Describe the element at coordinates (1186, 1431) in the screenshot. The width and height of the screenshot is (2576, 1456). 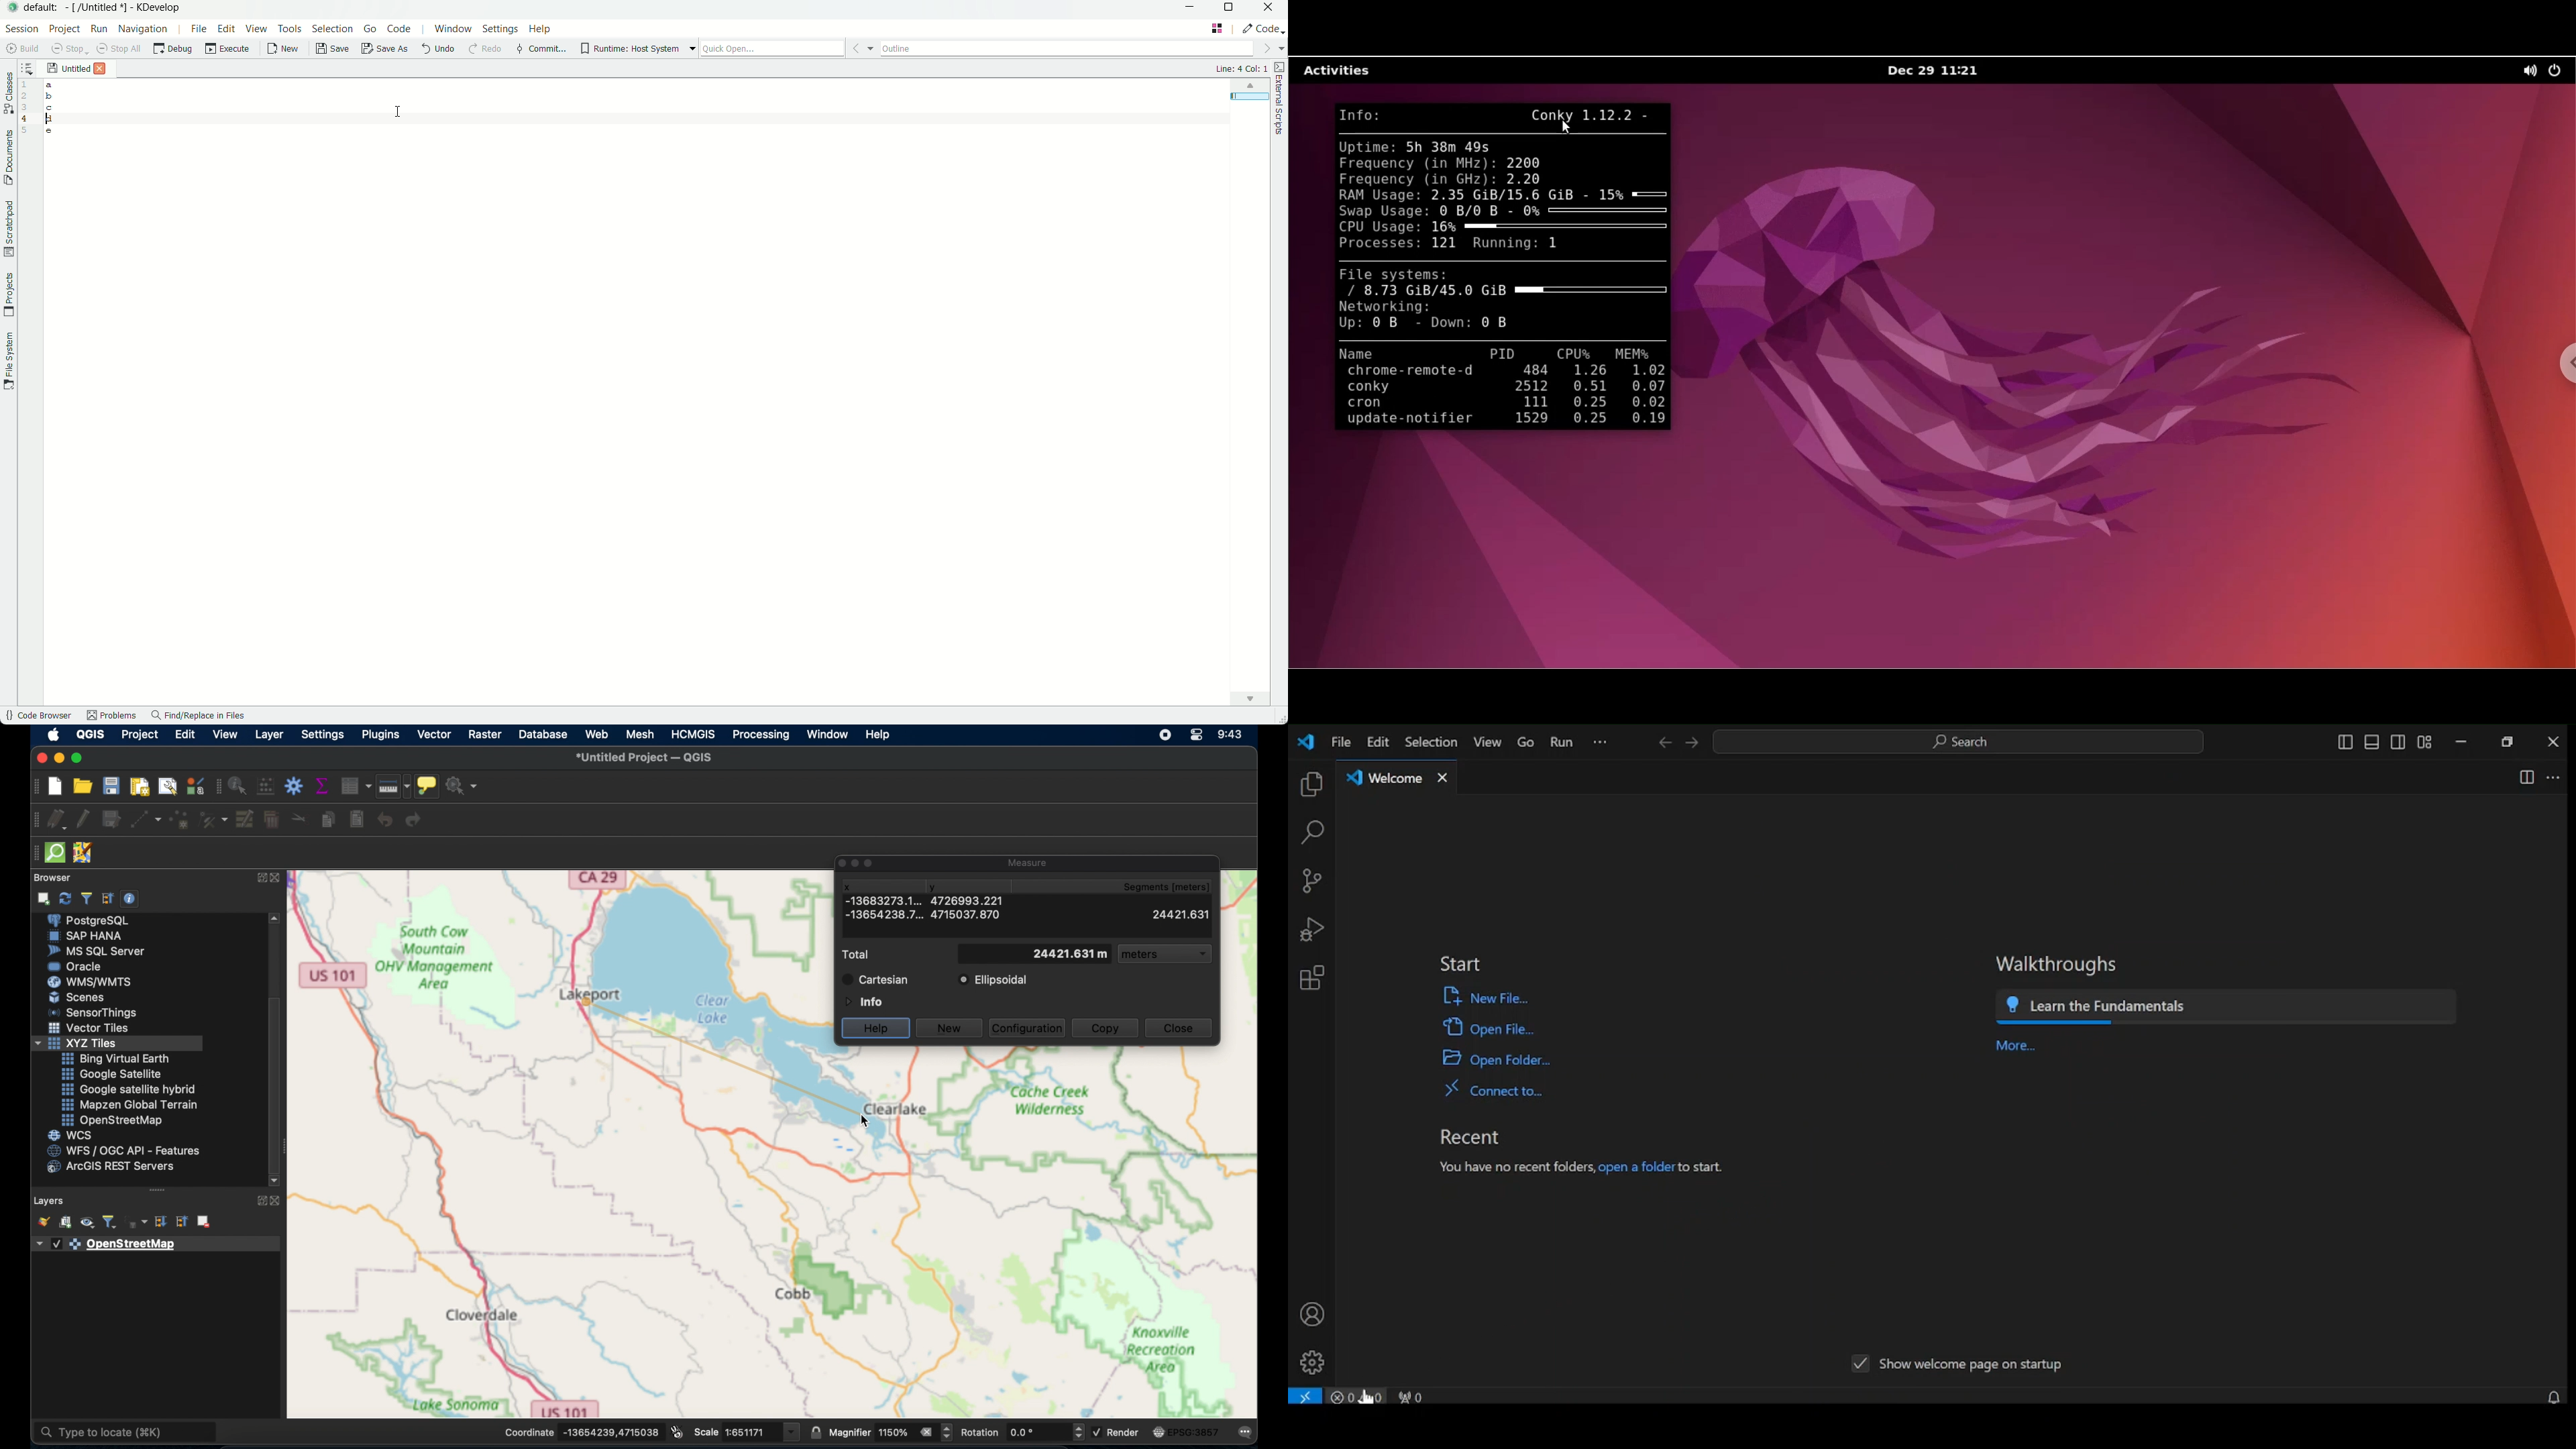
I see `EPSG:3857` at that location.